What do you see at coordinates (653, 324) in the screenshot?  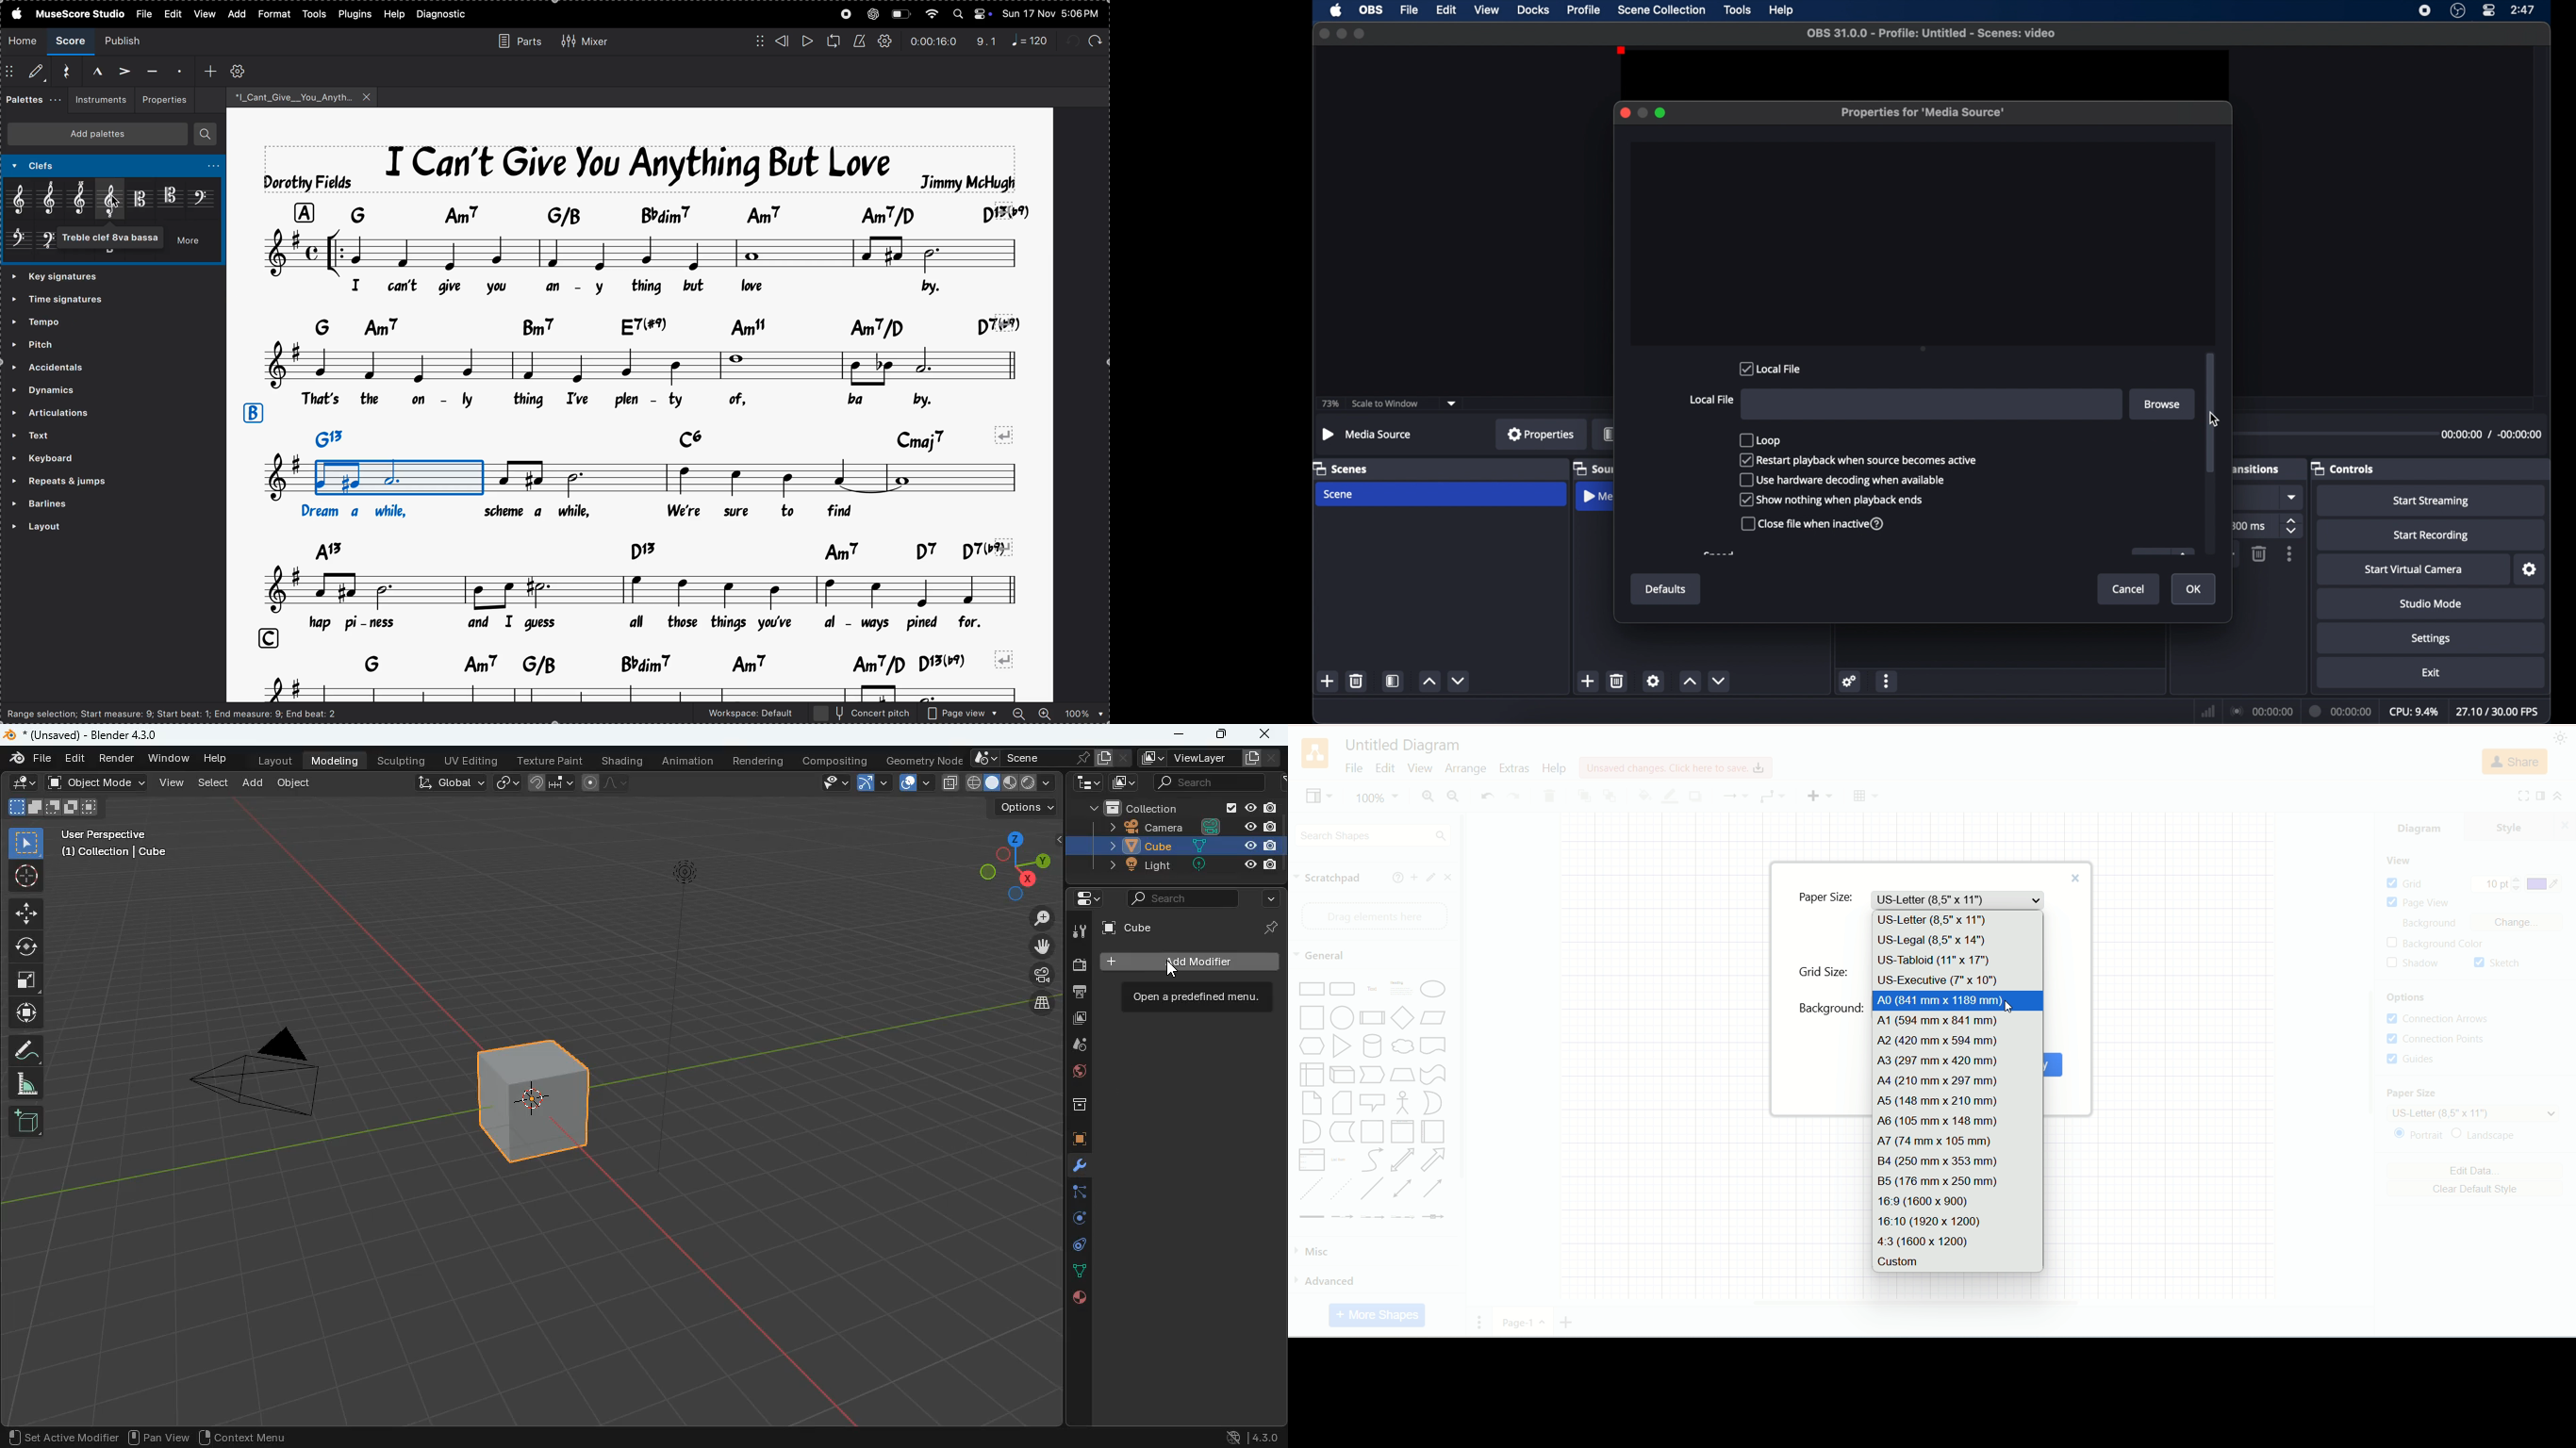 I see `key notes` at bounding box center [653, 324].